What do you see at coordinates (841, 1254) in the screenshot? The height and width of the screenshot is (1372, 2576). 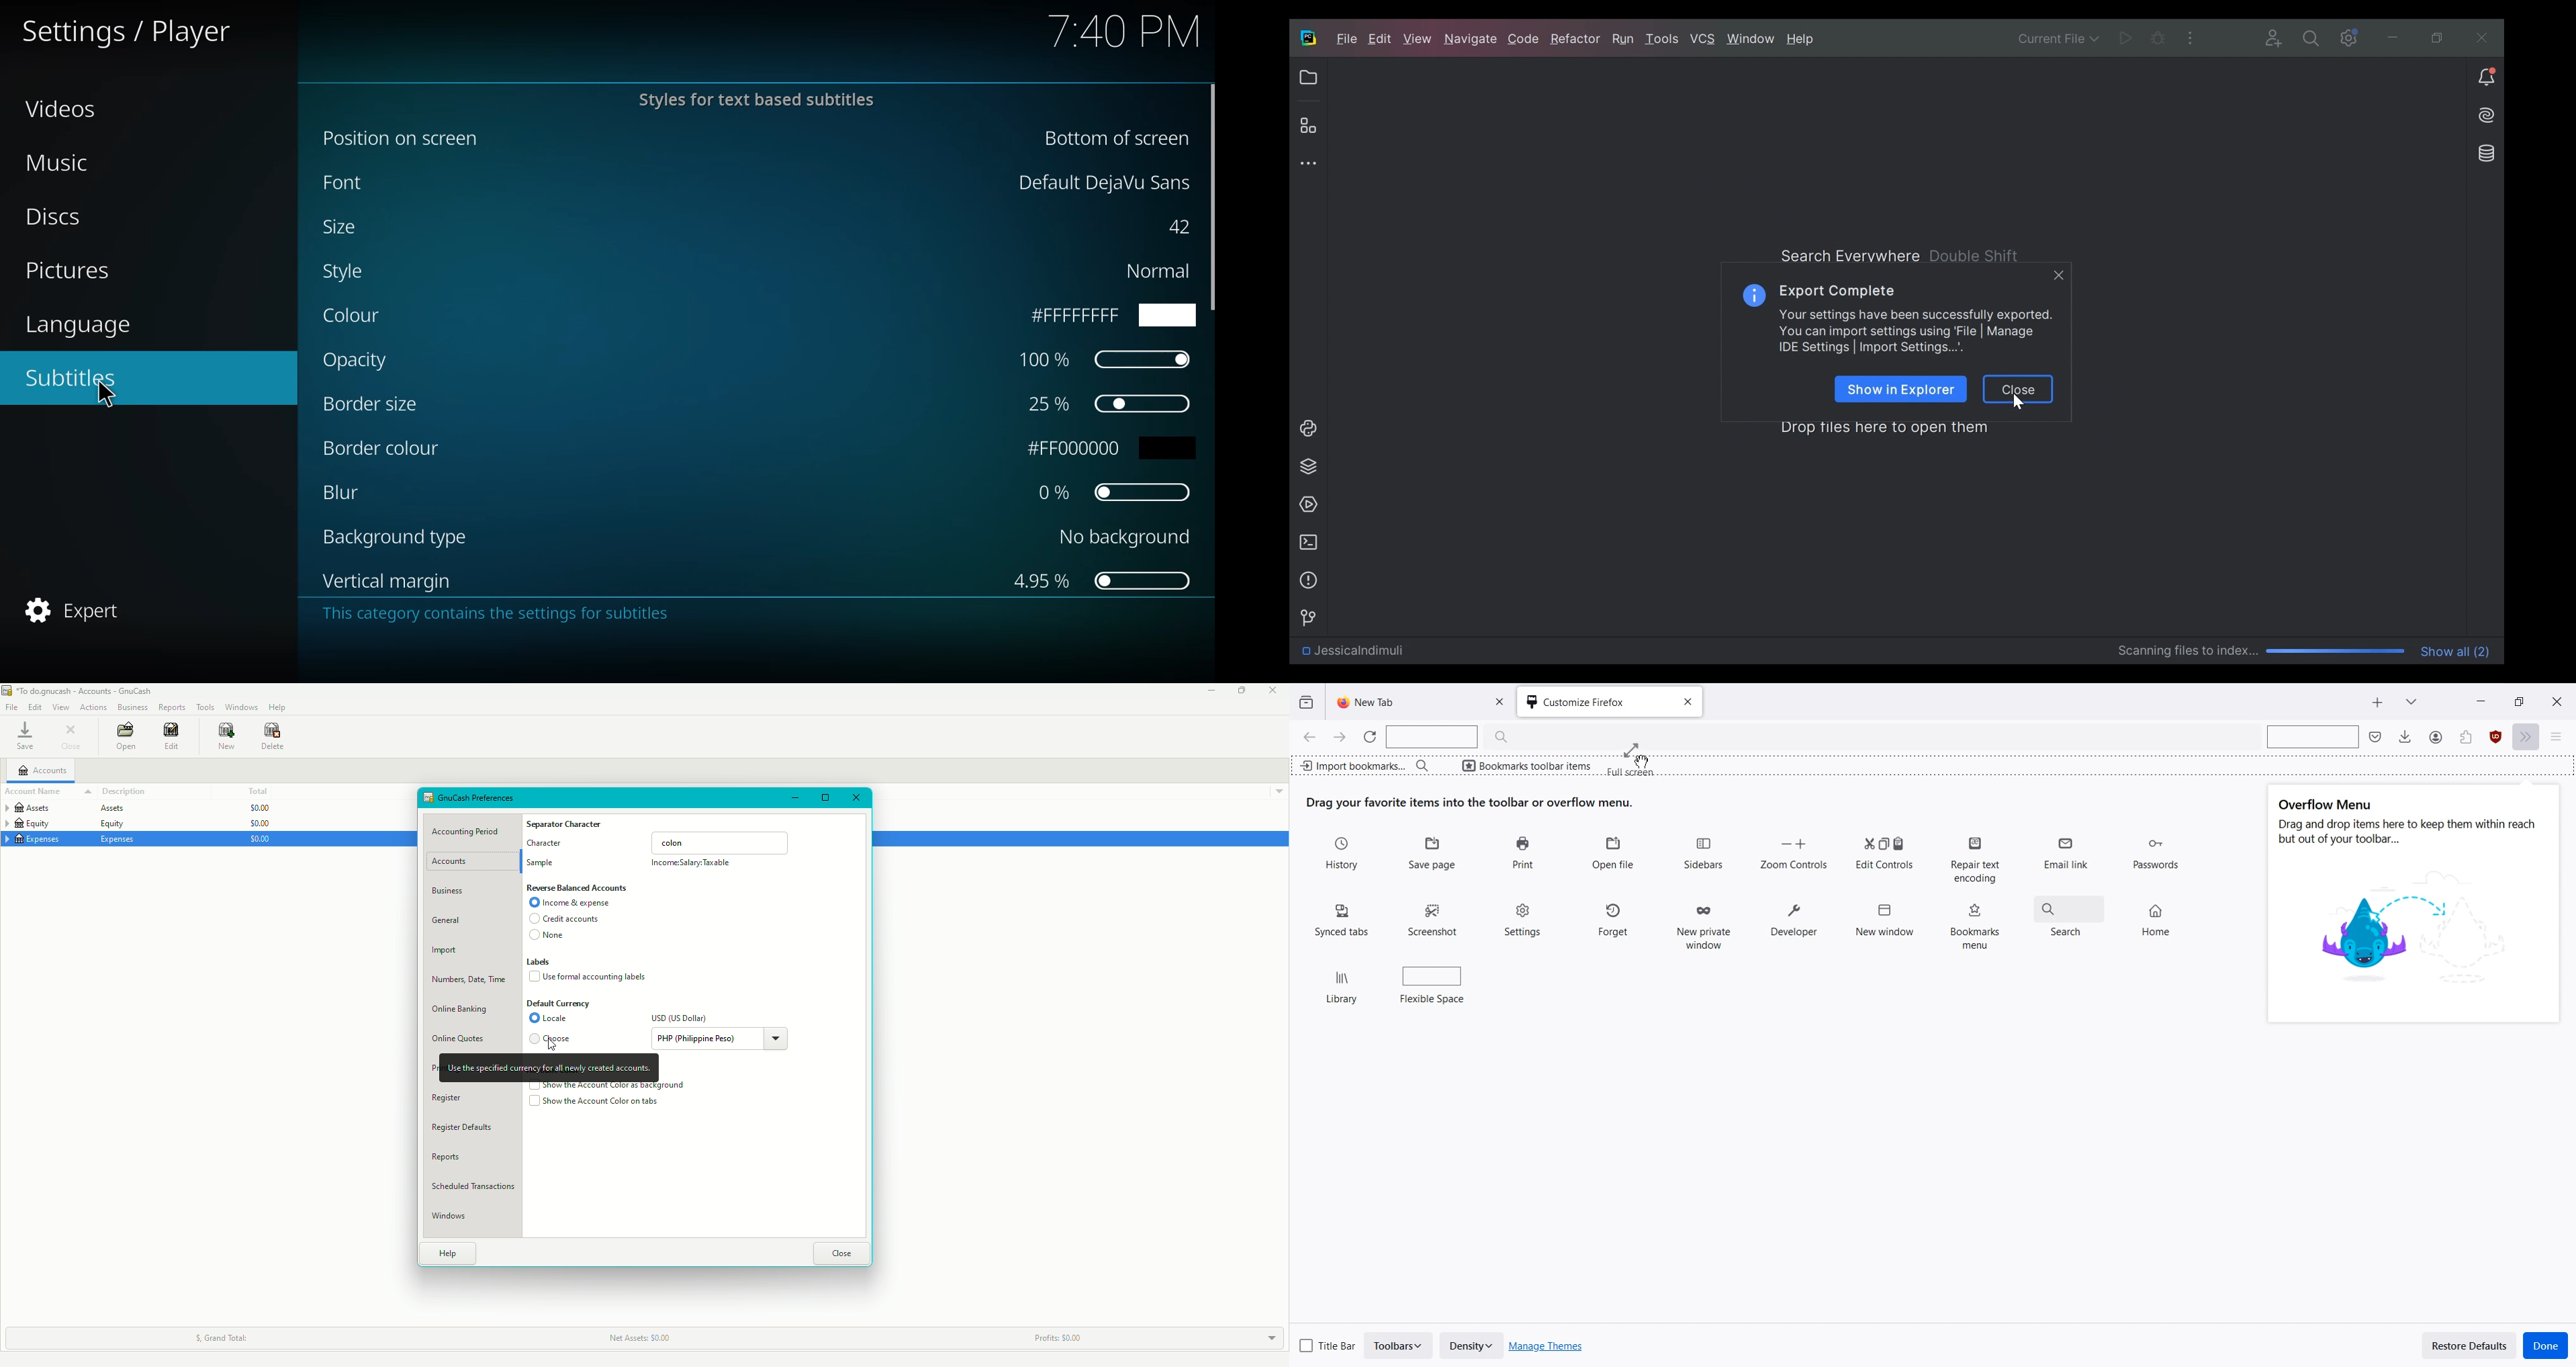 I see `Close` at bounding box center [841, 1254].